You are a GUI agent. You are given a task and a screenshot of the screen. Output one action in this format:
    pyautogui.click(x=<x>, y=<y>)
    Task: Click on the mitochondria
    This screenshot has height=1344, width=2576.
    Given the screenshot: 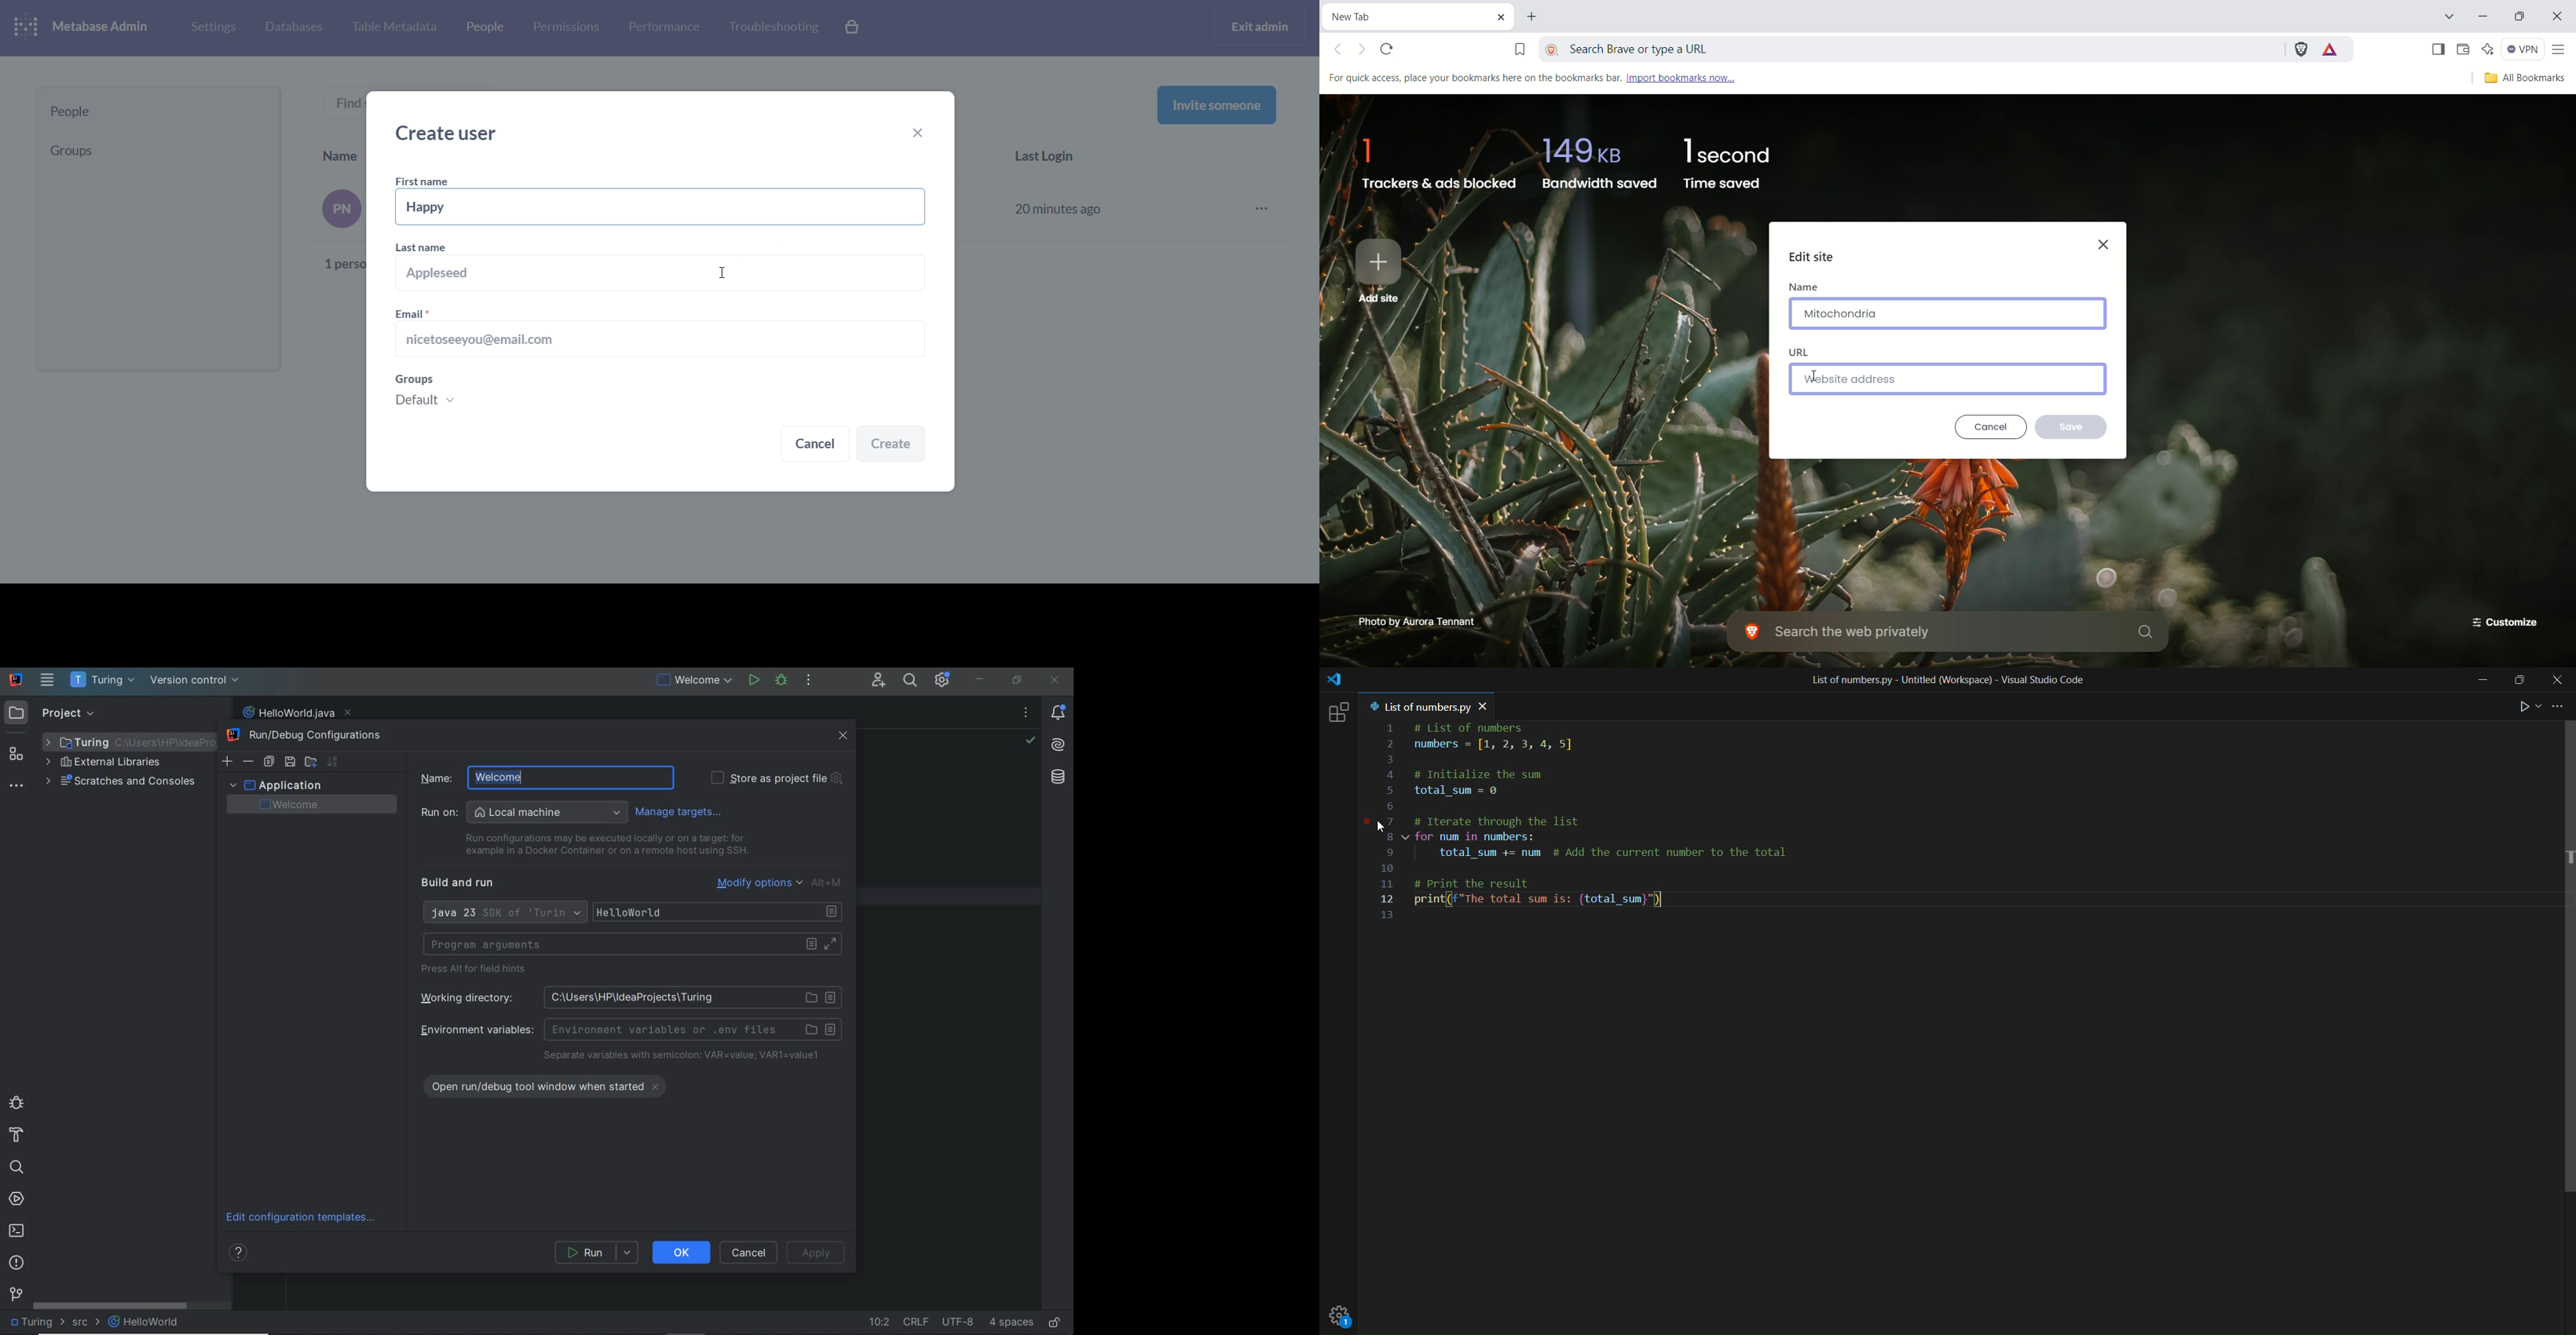 What is the action you would take?
    pyautogui.click(x=1949, y=313)
    